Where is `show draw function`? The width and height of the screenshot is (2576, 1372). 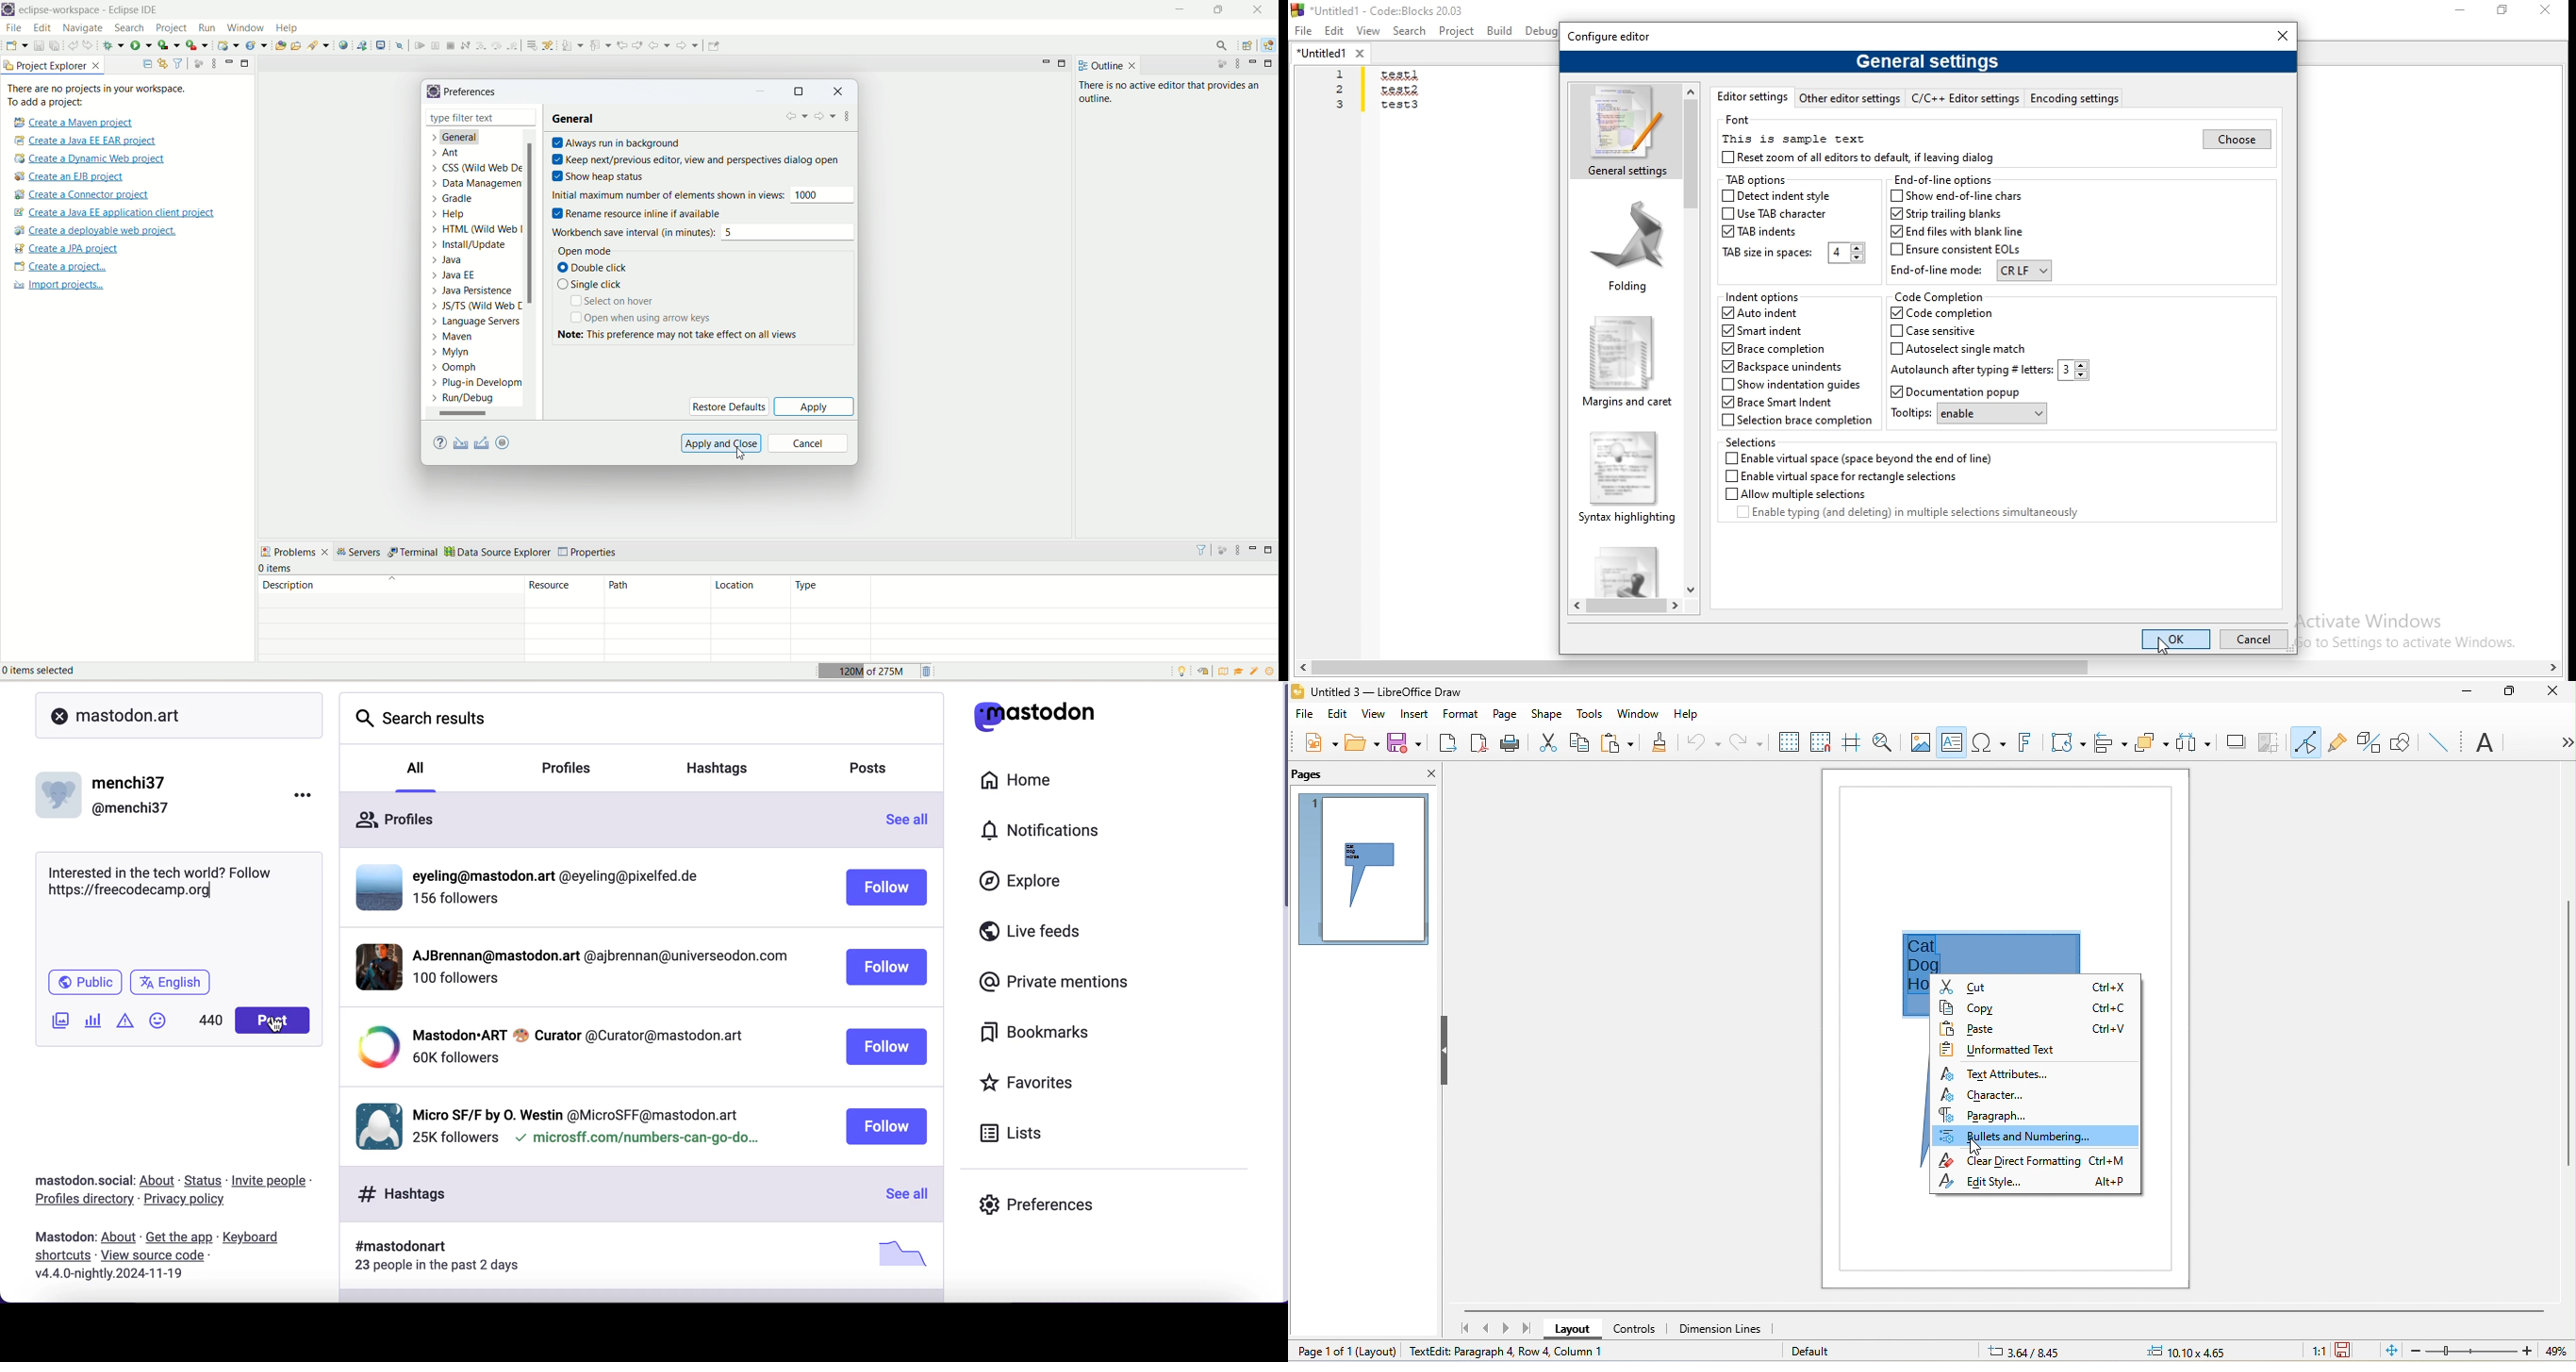
show draw function is located at coordinates (2401, 740).